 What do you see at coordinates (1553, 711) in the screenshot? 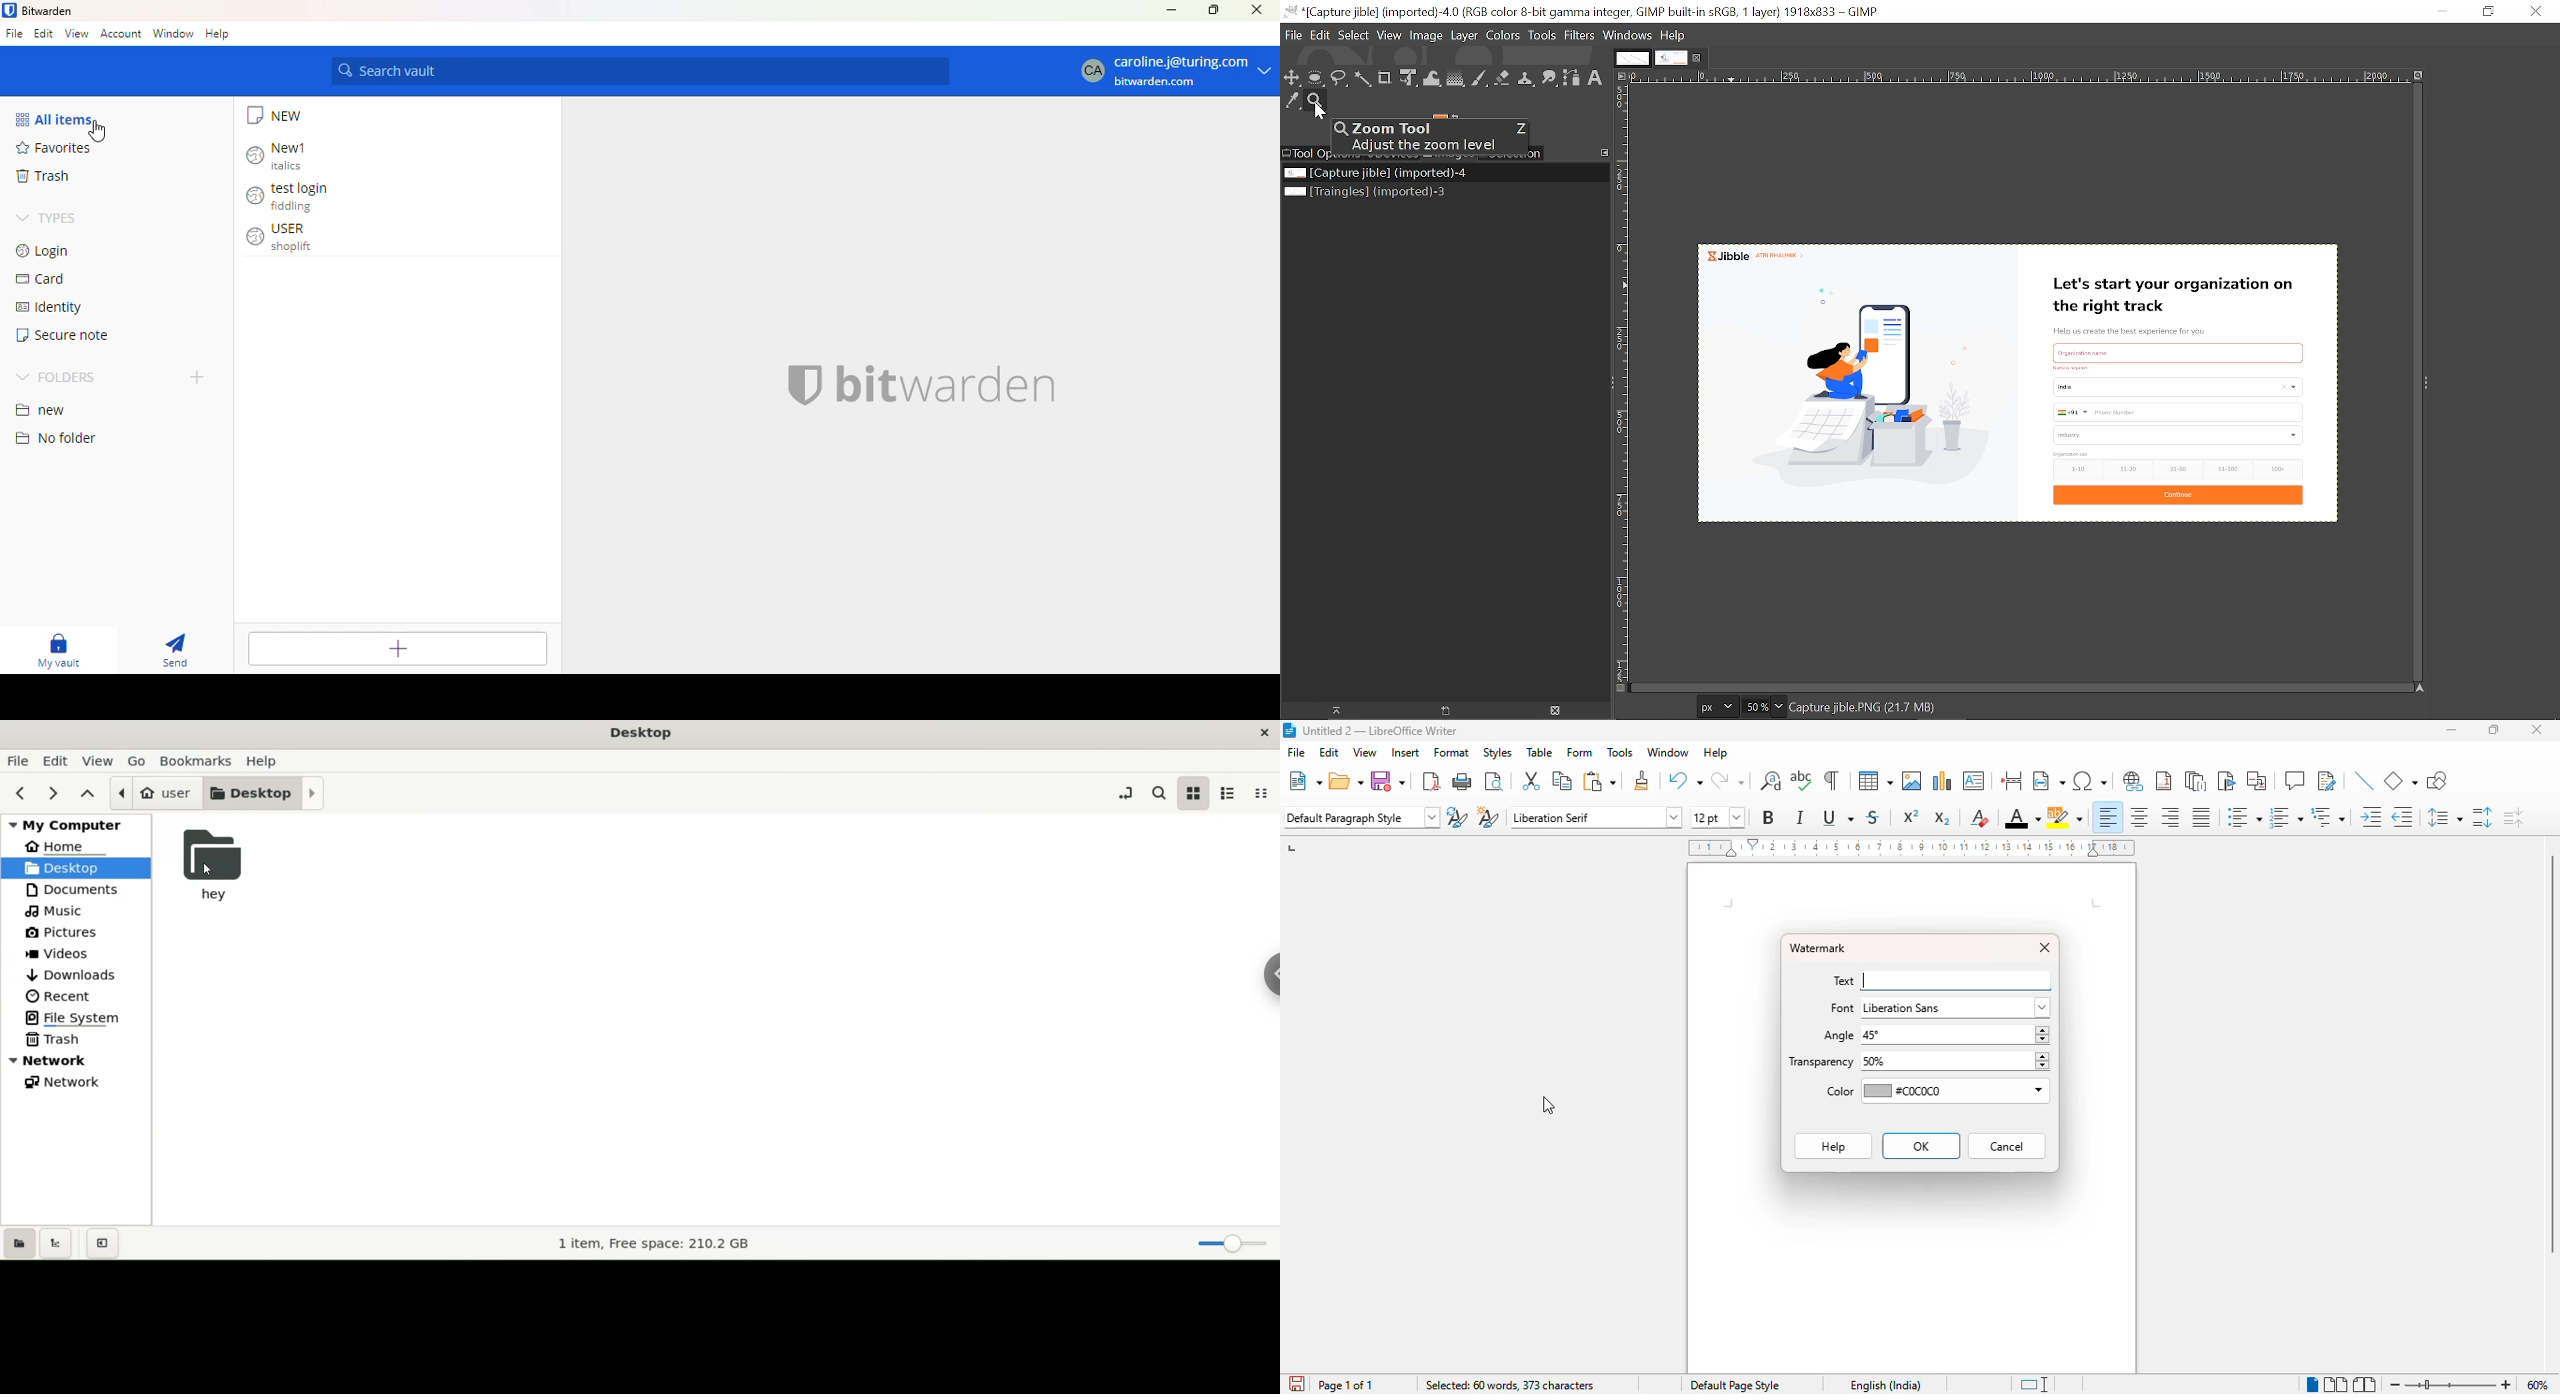
I see `Close this image` at bounding box center [1553, 711].